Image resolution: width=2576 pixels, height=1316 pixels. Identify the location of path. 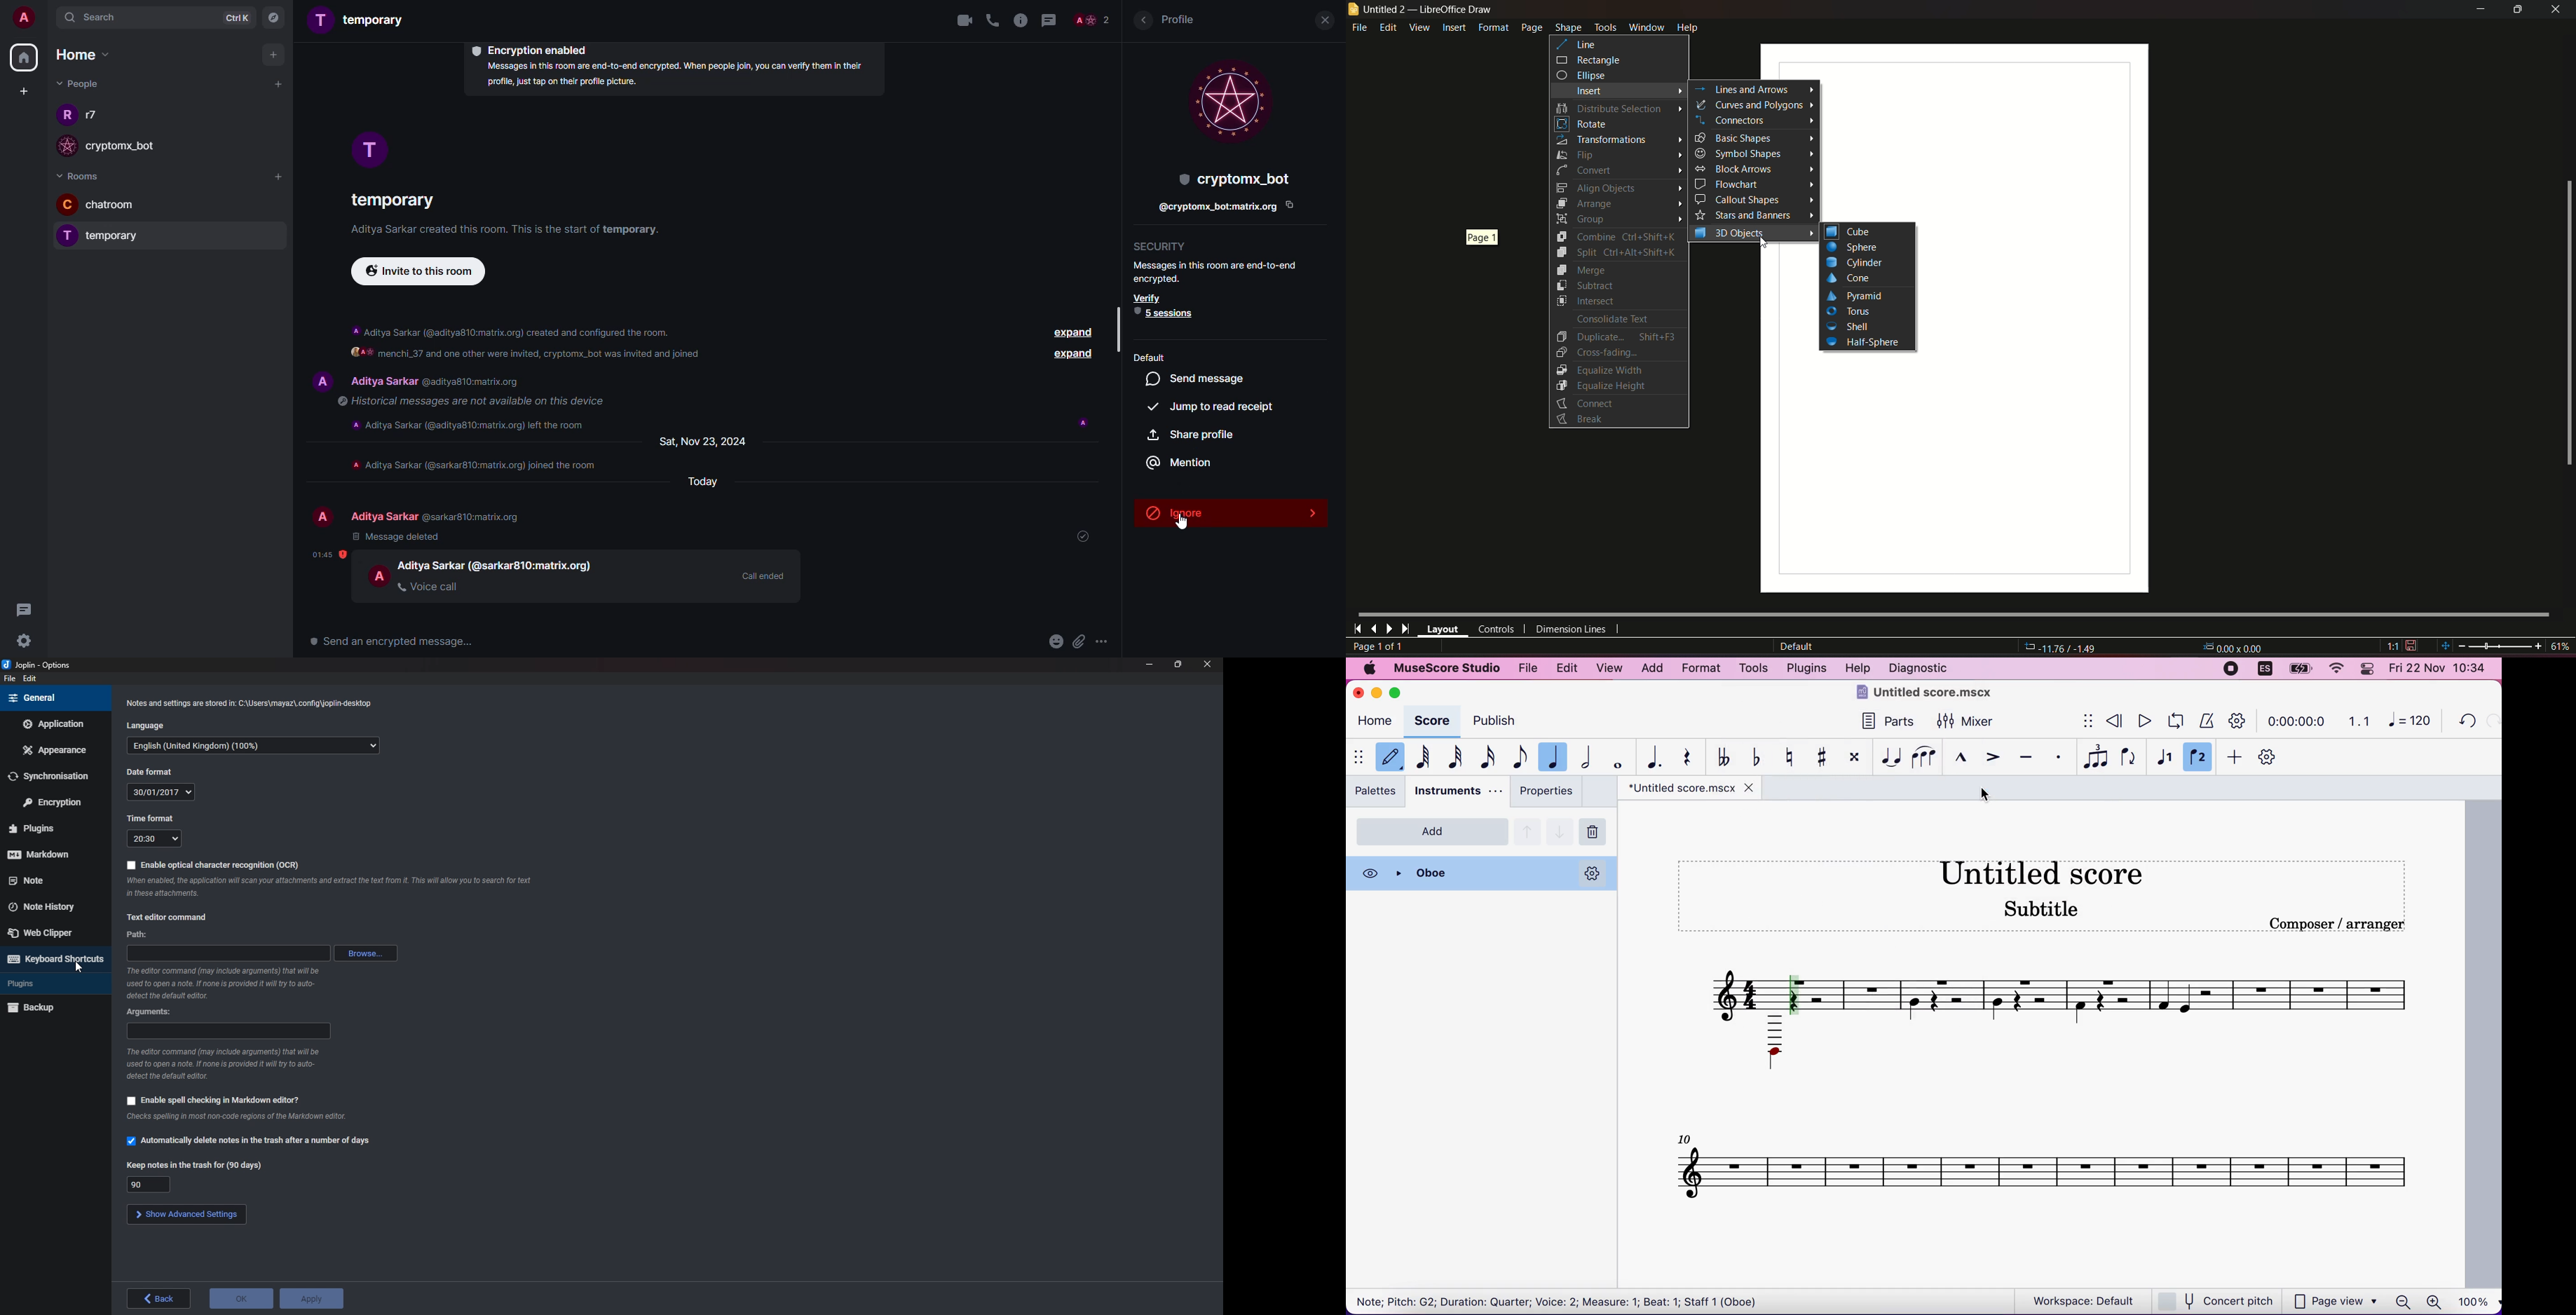
(136, 933).